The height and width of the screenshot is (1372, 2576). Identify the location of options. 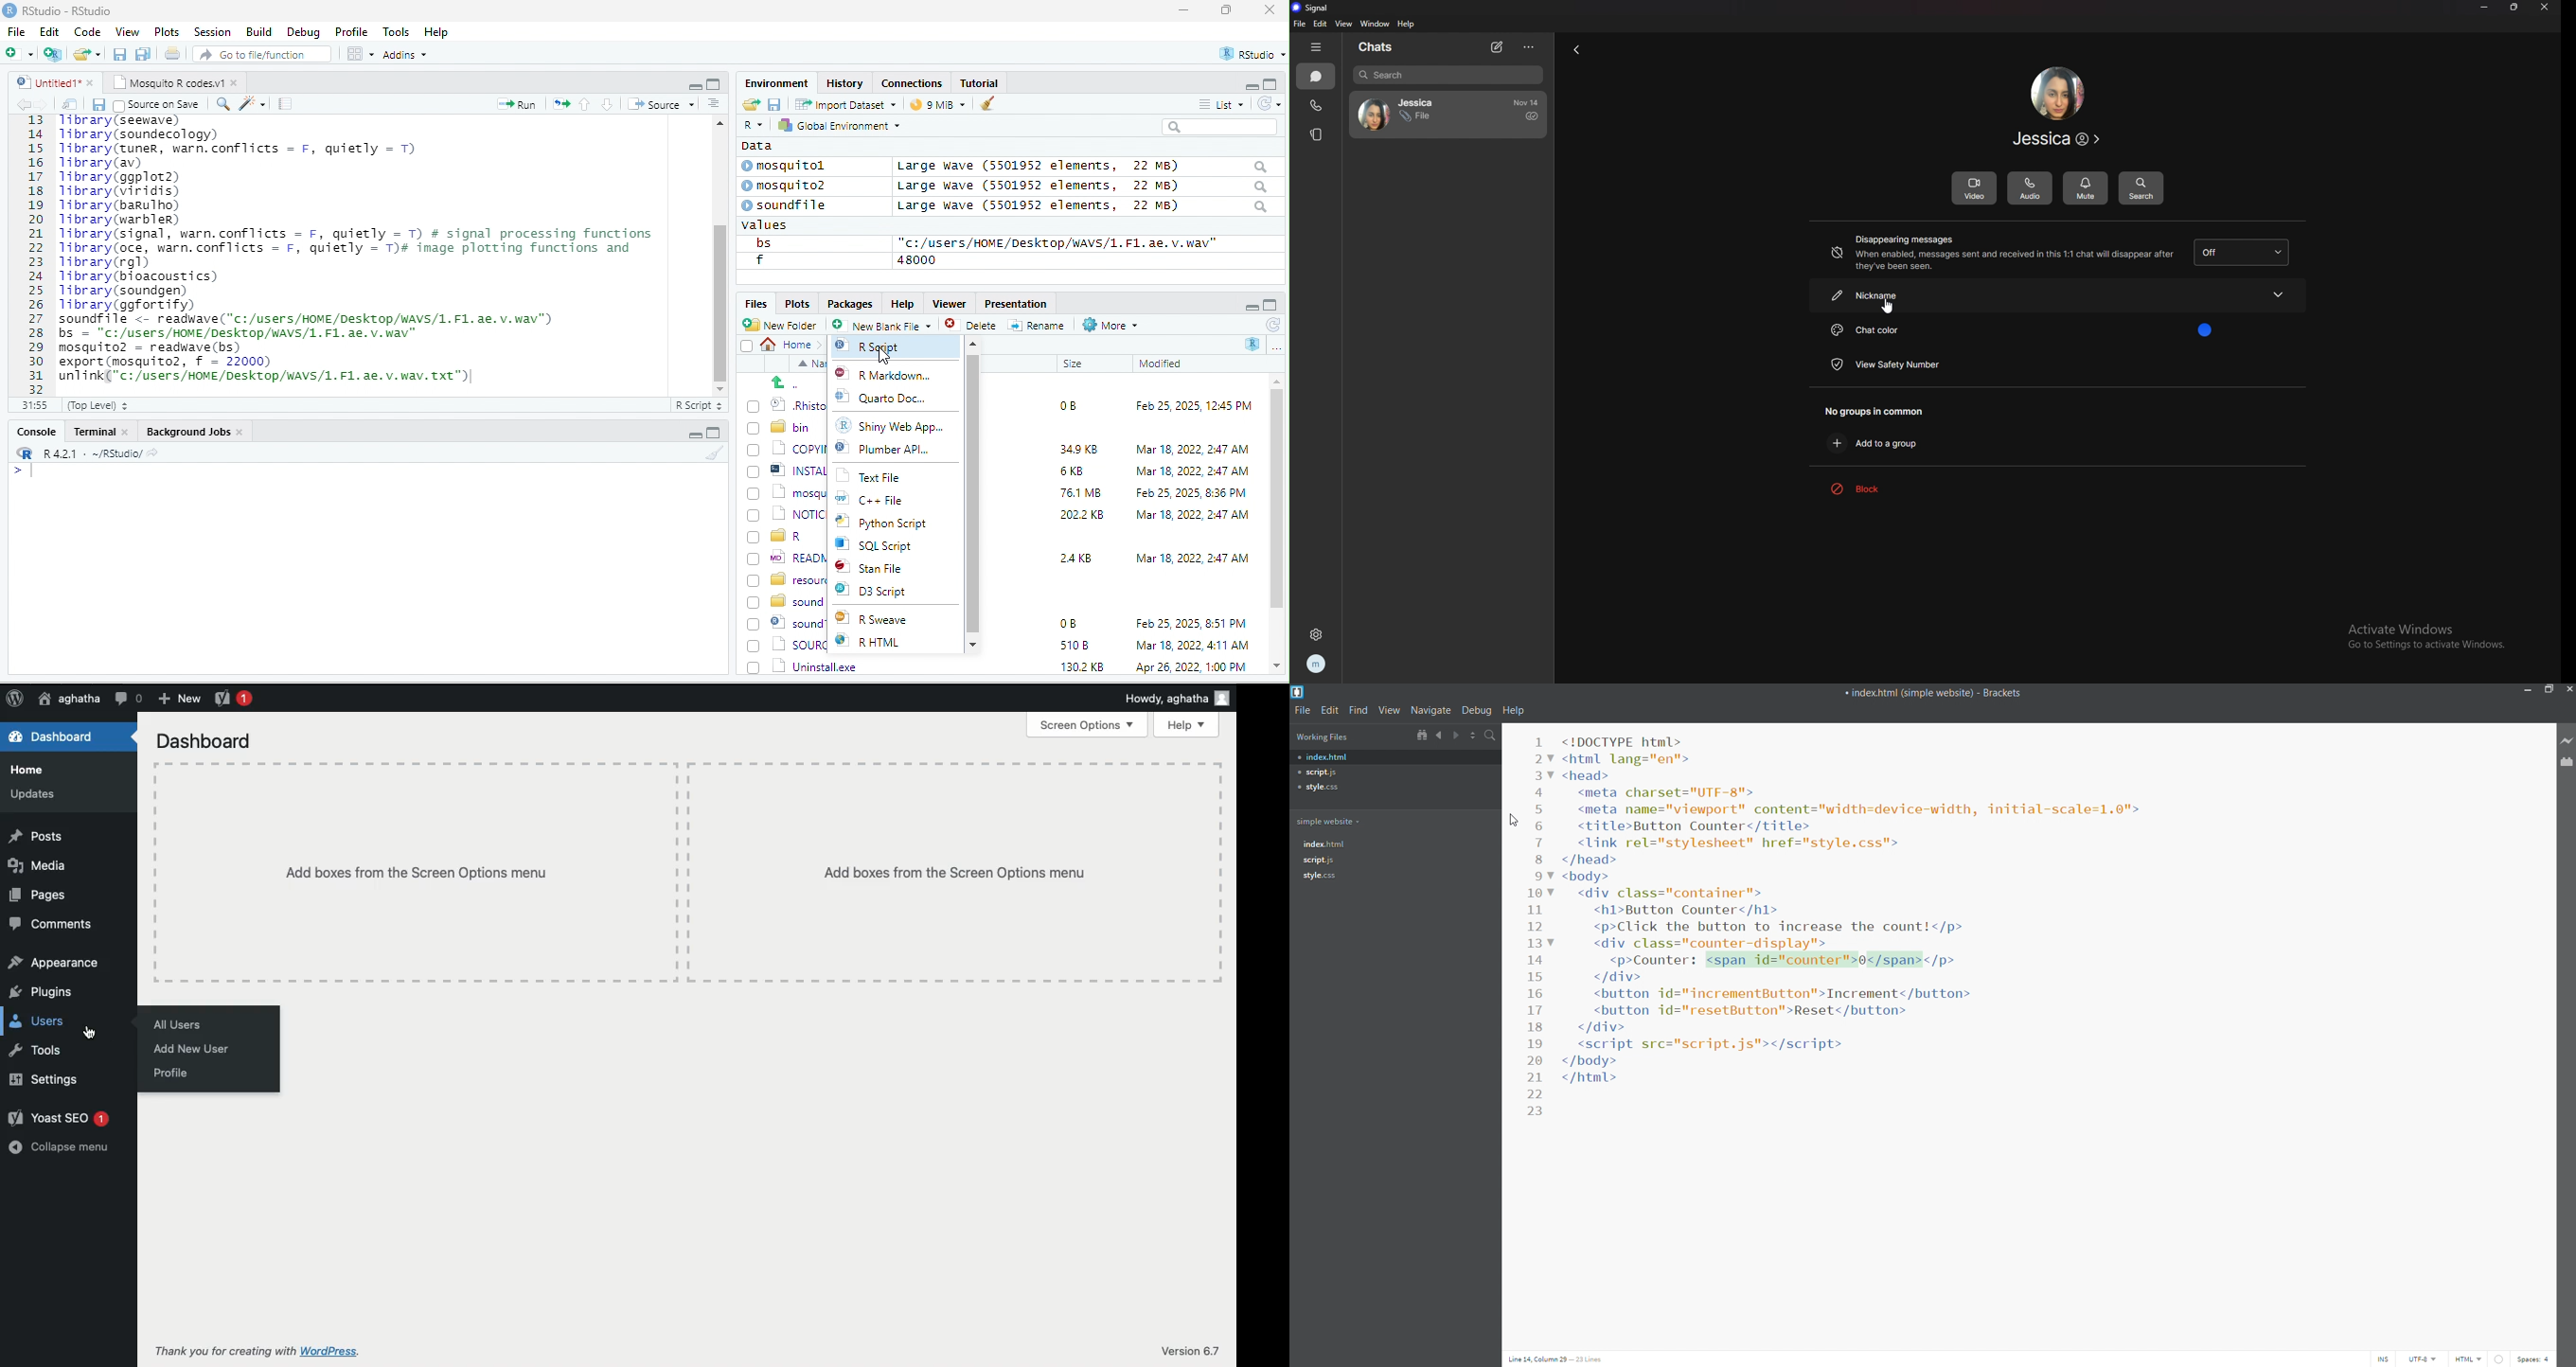
(1531, 46).